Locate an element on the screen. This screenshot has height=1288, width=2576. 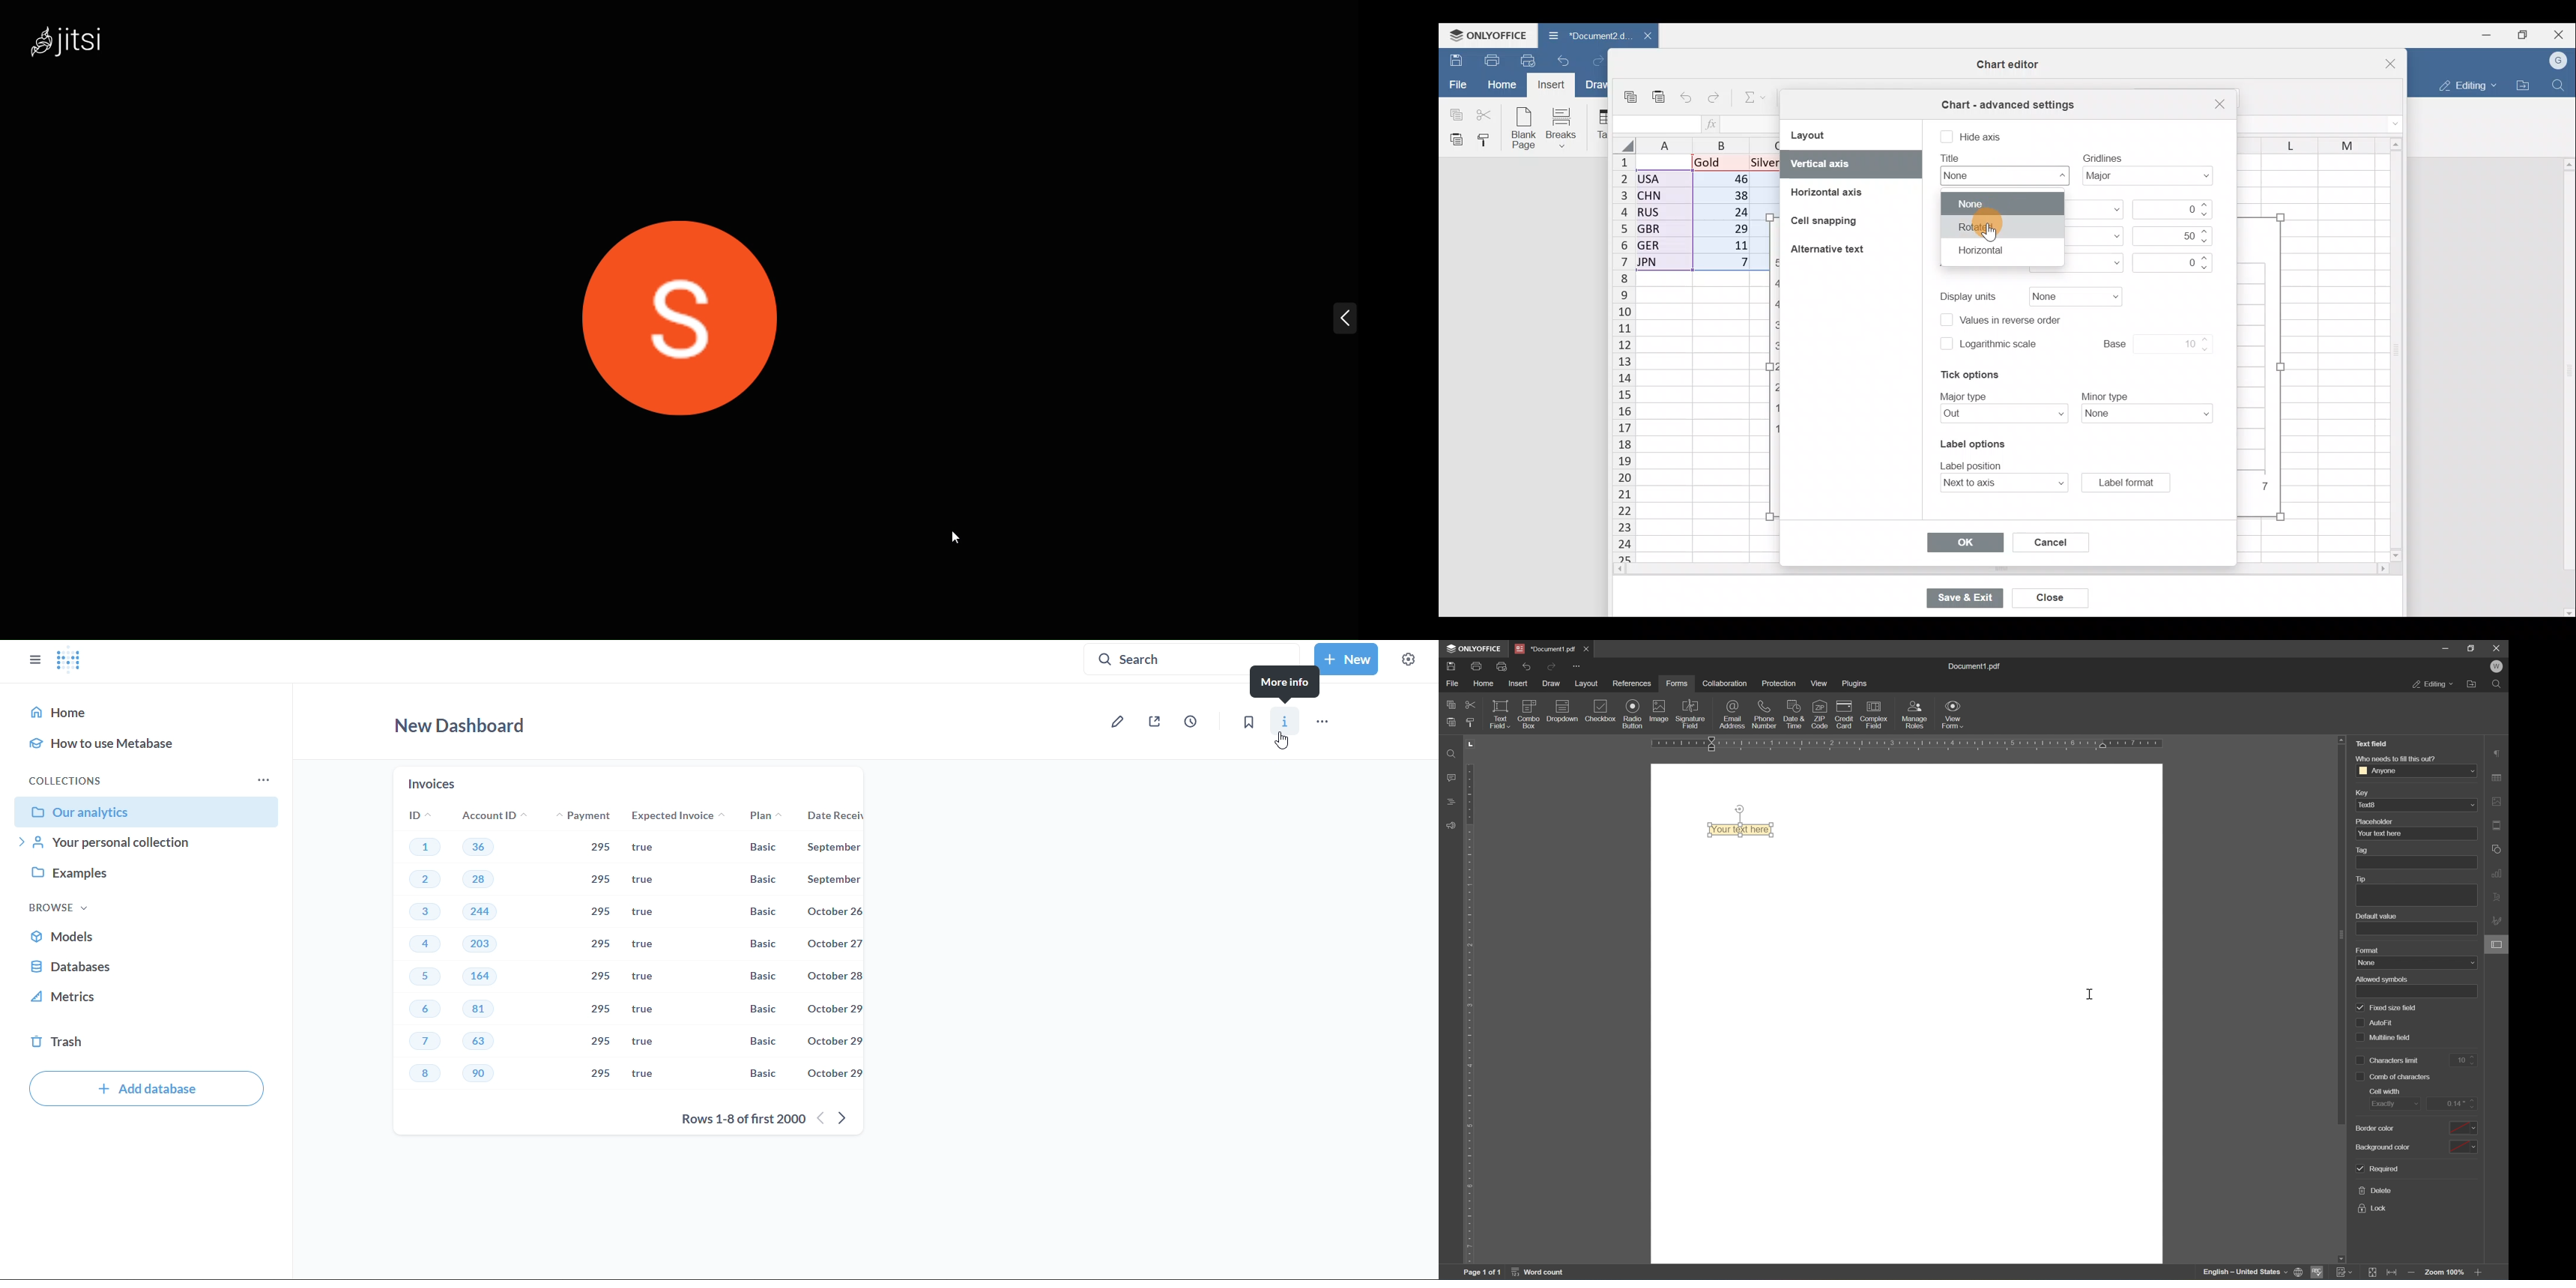
none is located at coordinates (2416, 963).